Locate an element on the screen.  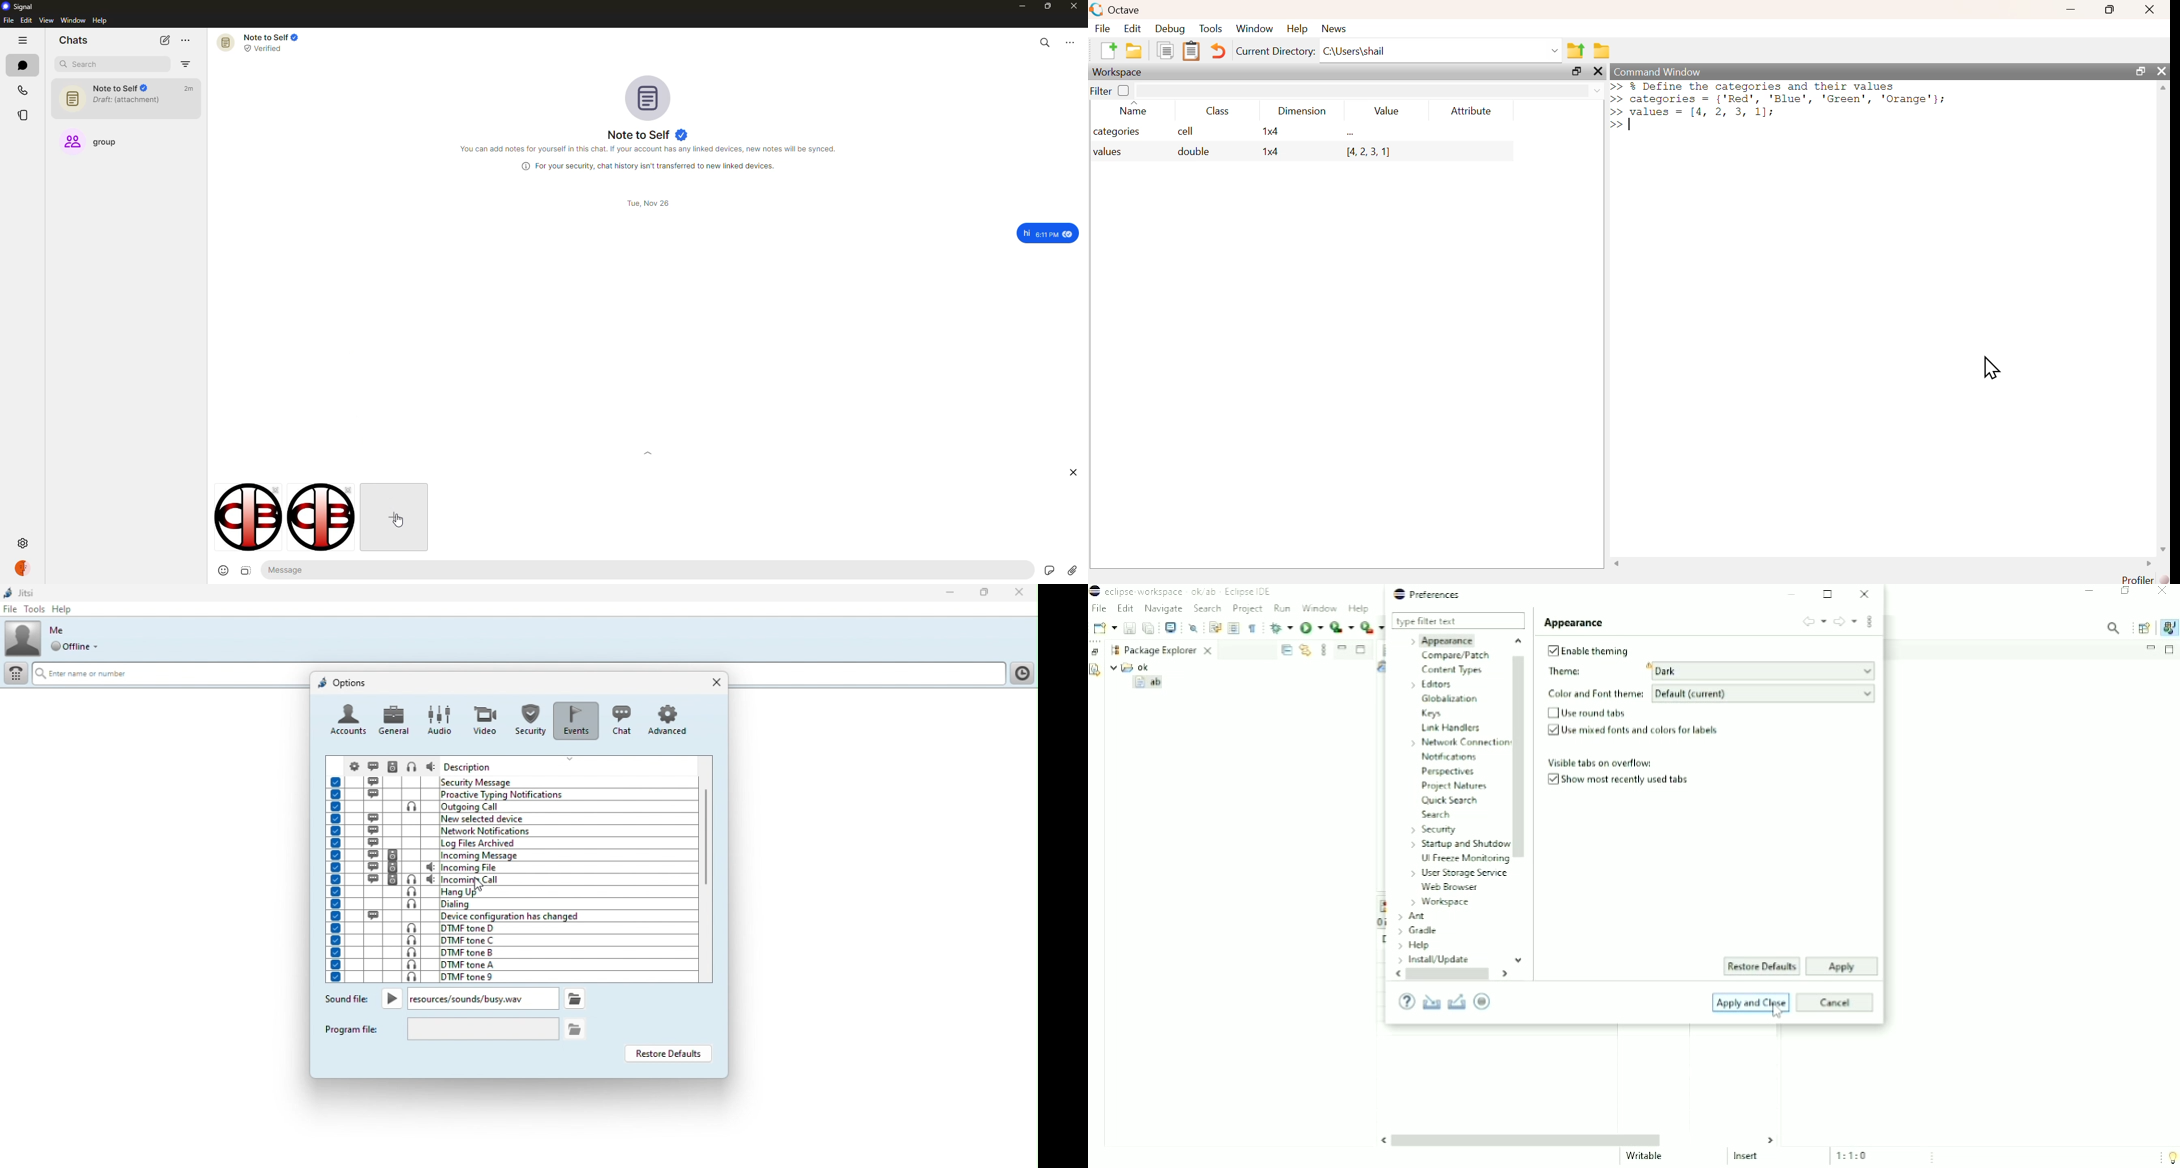
maximize is located at coordinates (2109, 9).